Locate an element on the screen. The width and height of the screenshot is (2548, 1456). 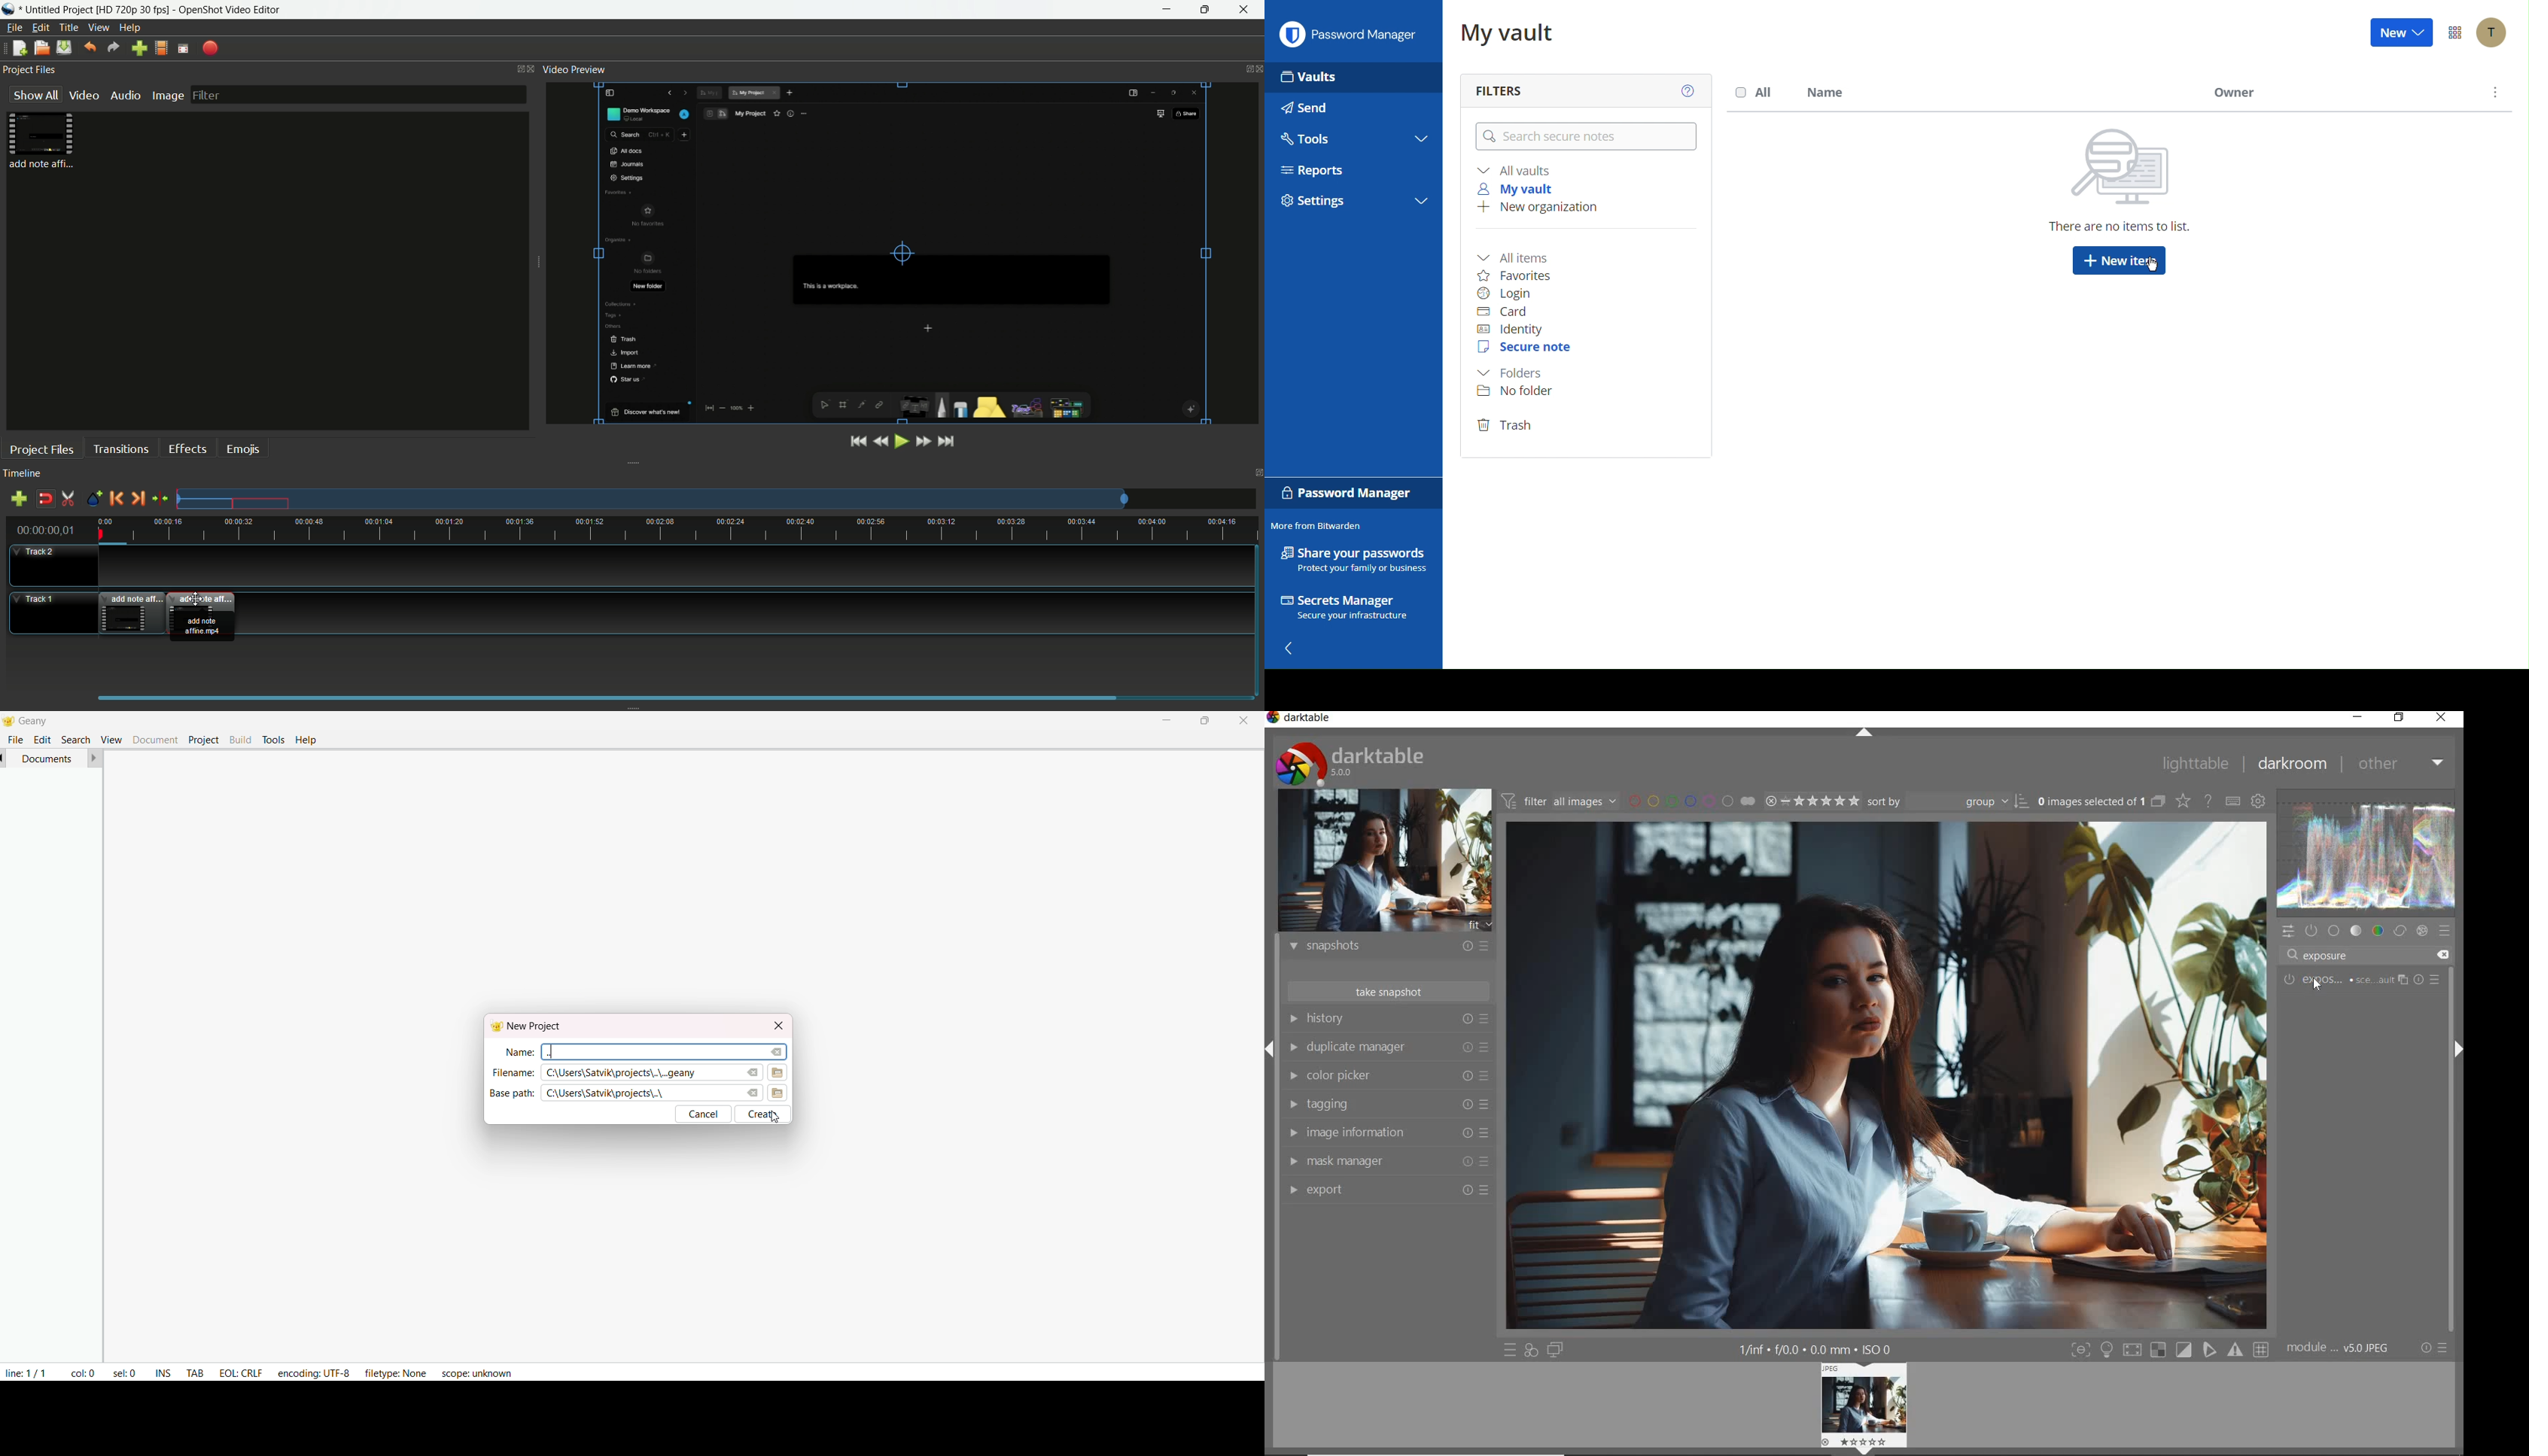
Help is located at coordinates (1688, 91).